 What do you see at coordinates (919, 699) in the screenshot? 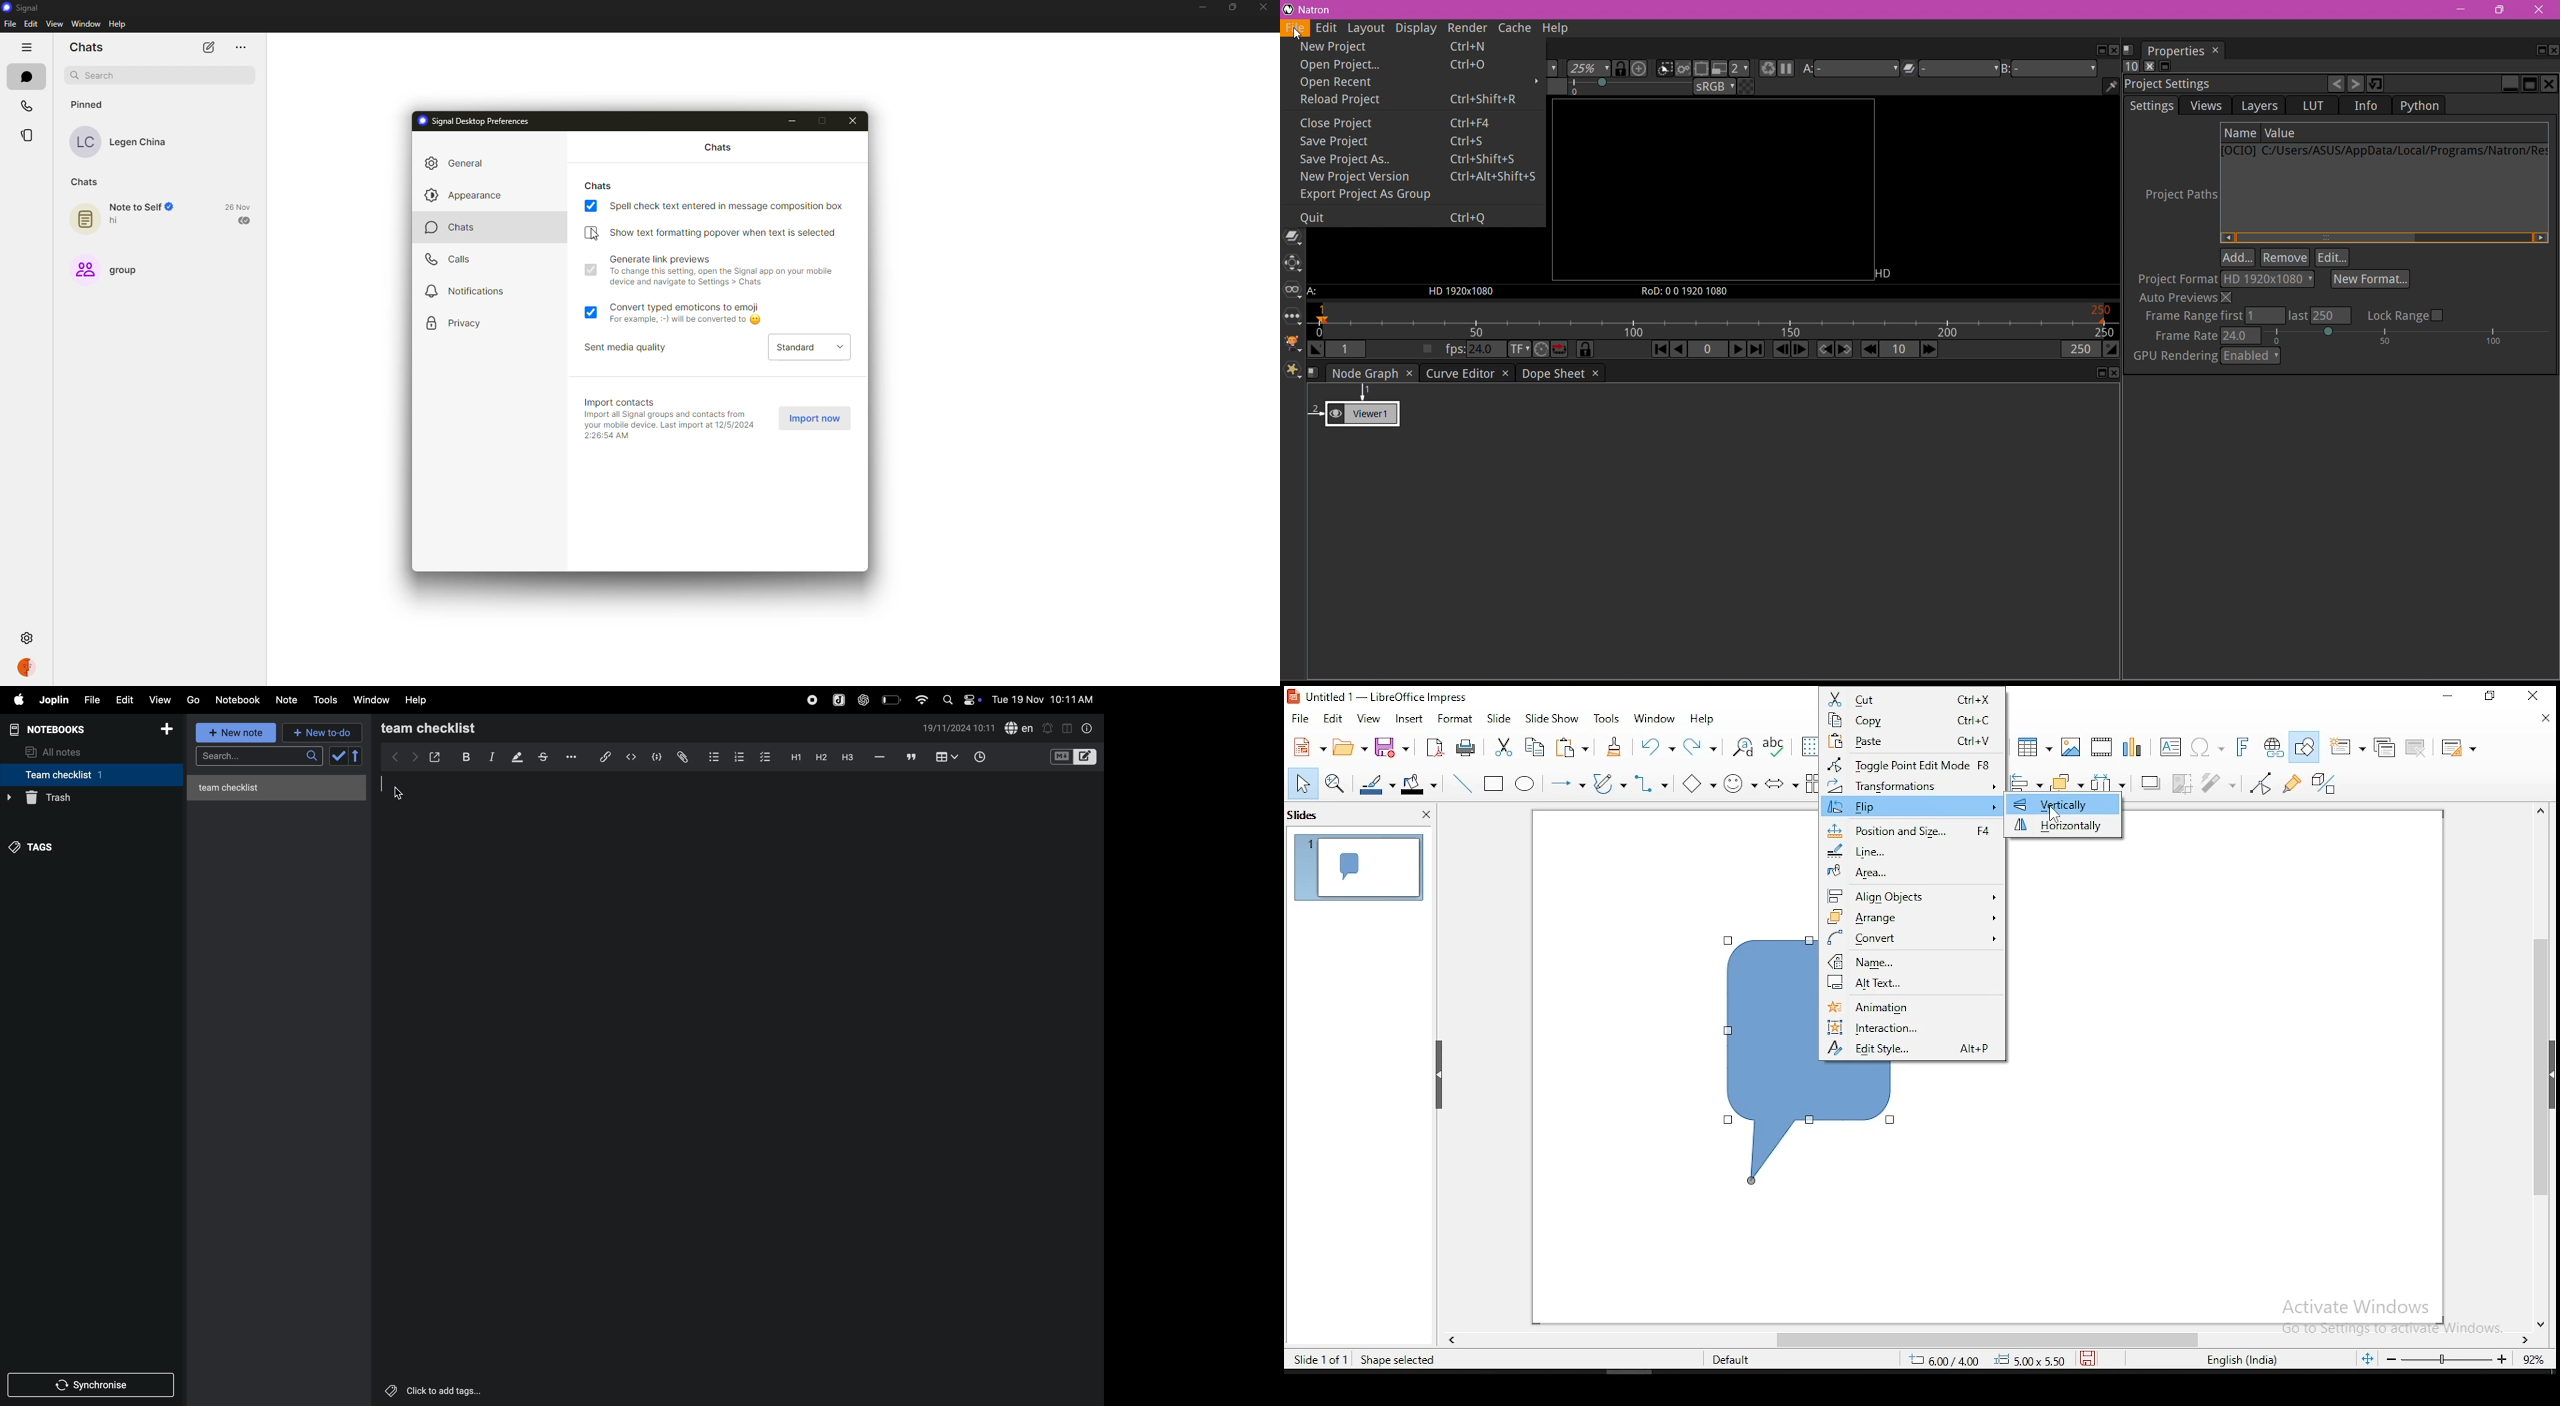
I see `wifi` at bounding box center [919, 699].